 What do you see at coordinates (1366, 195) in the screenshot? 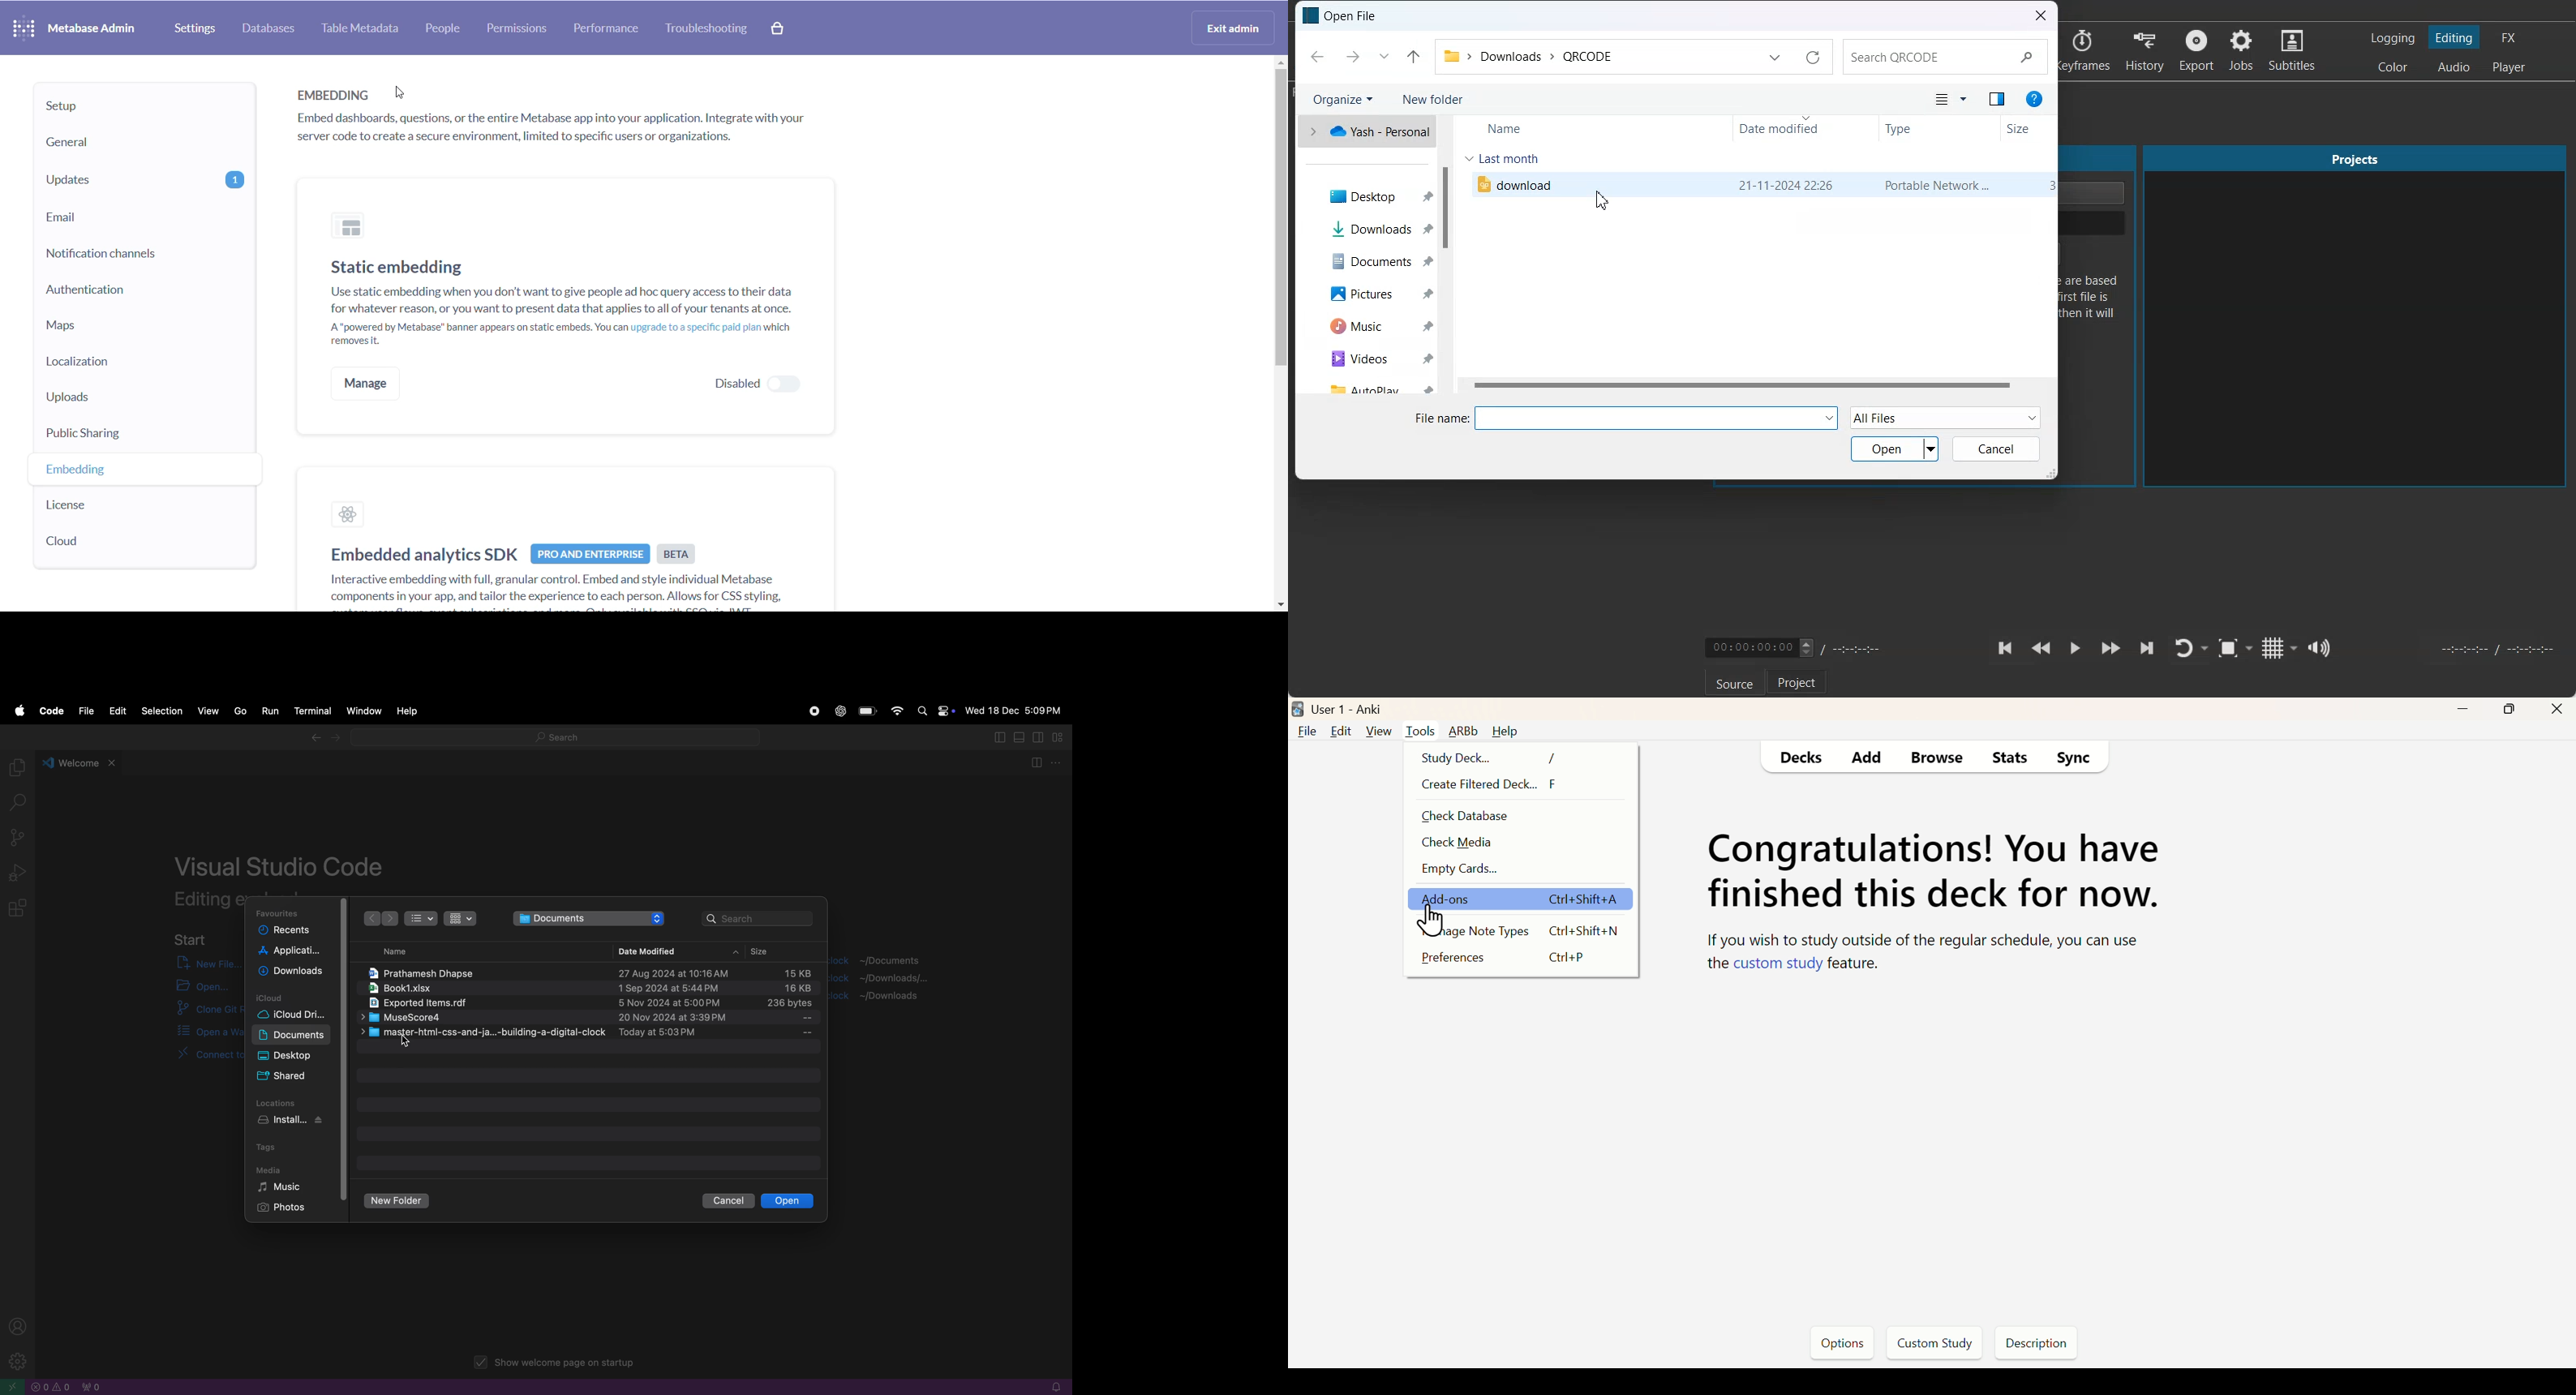
I see `Desktop` at bounding box center [1366, 195].